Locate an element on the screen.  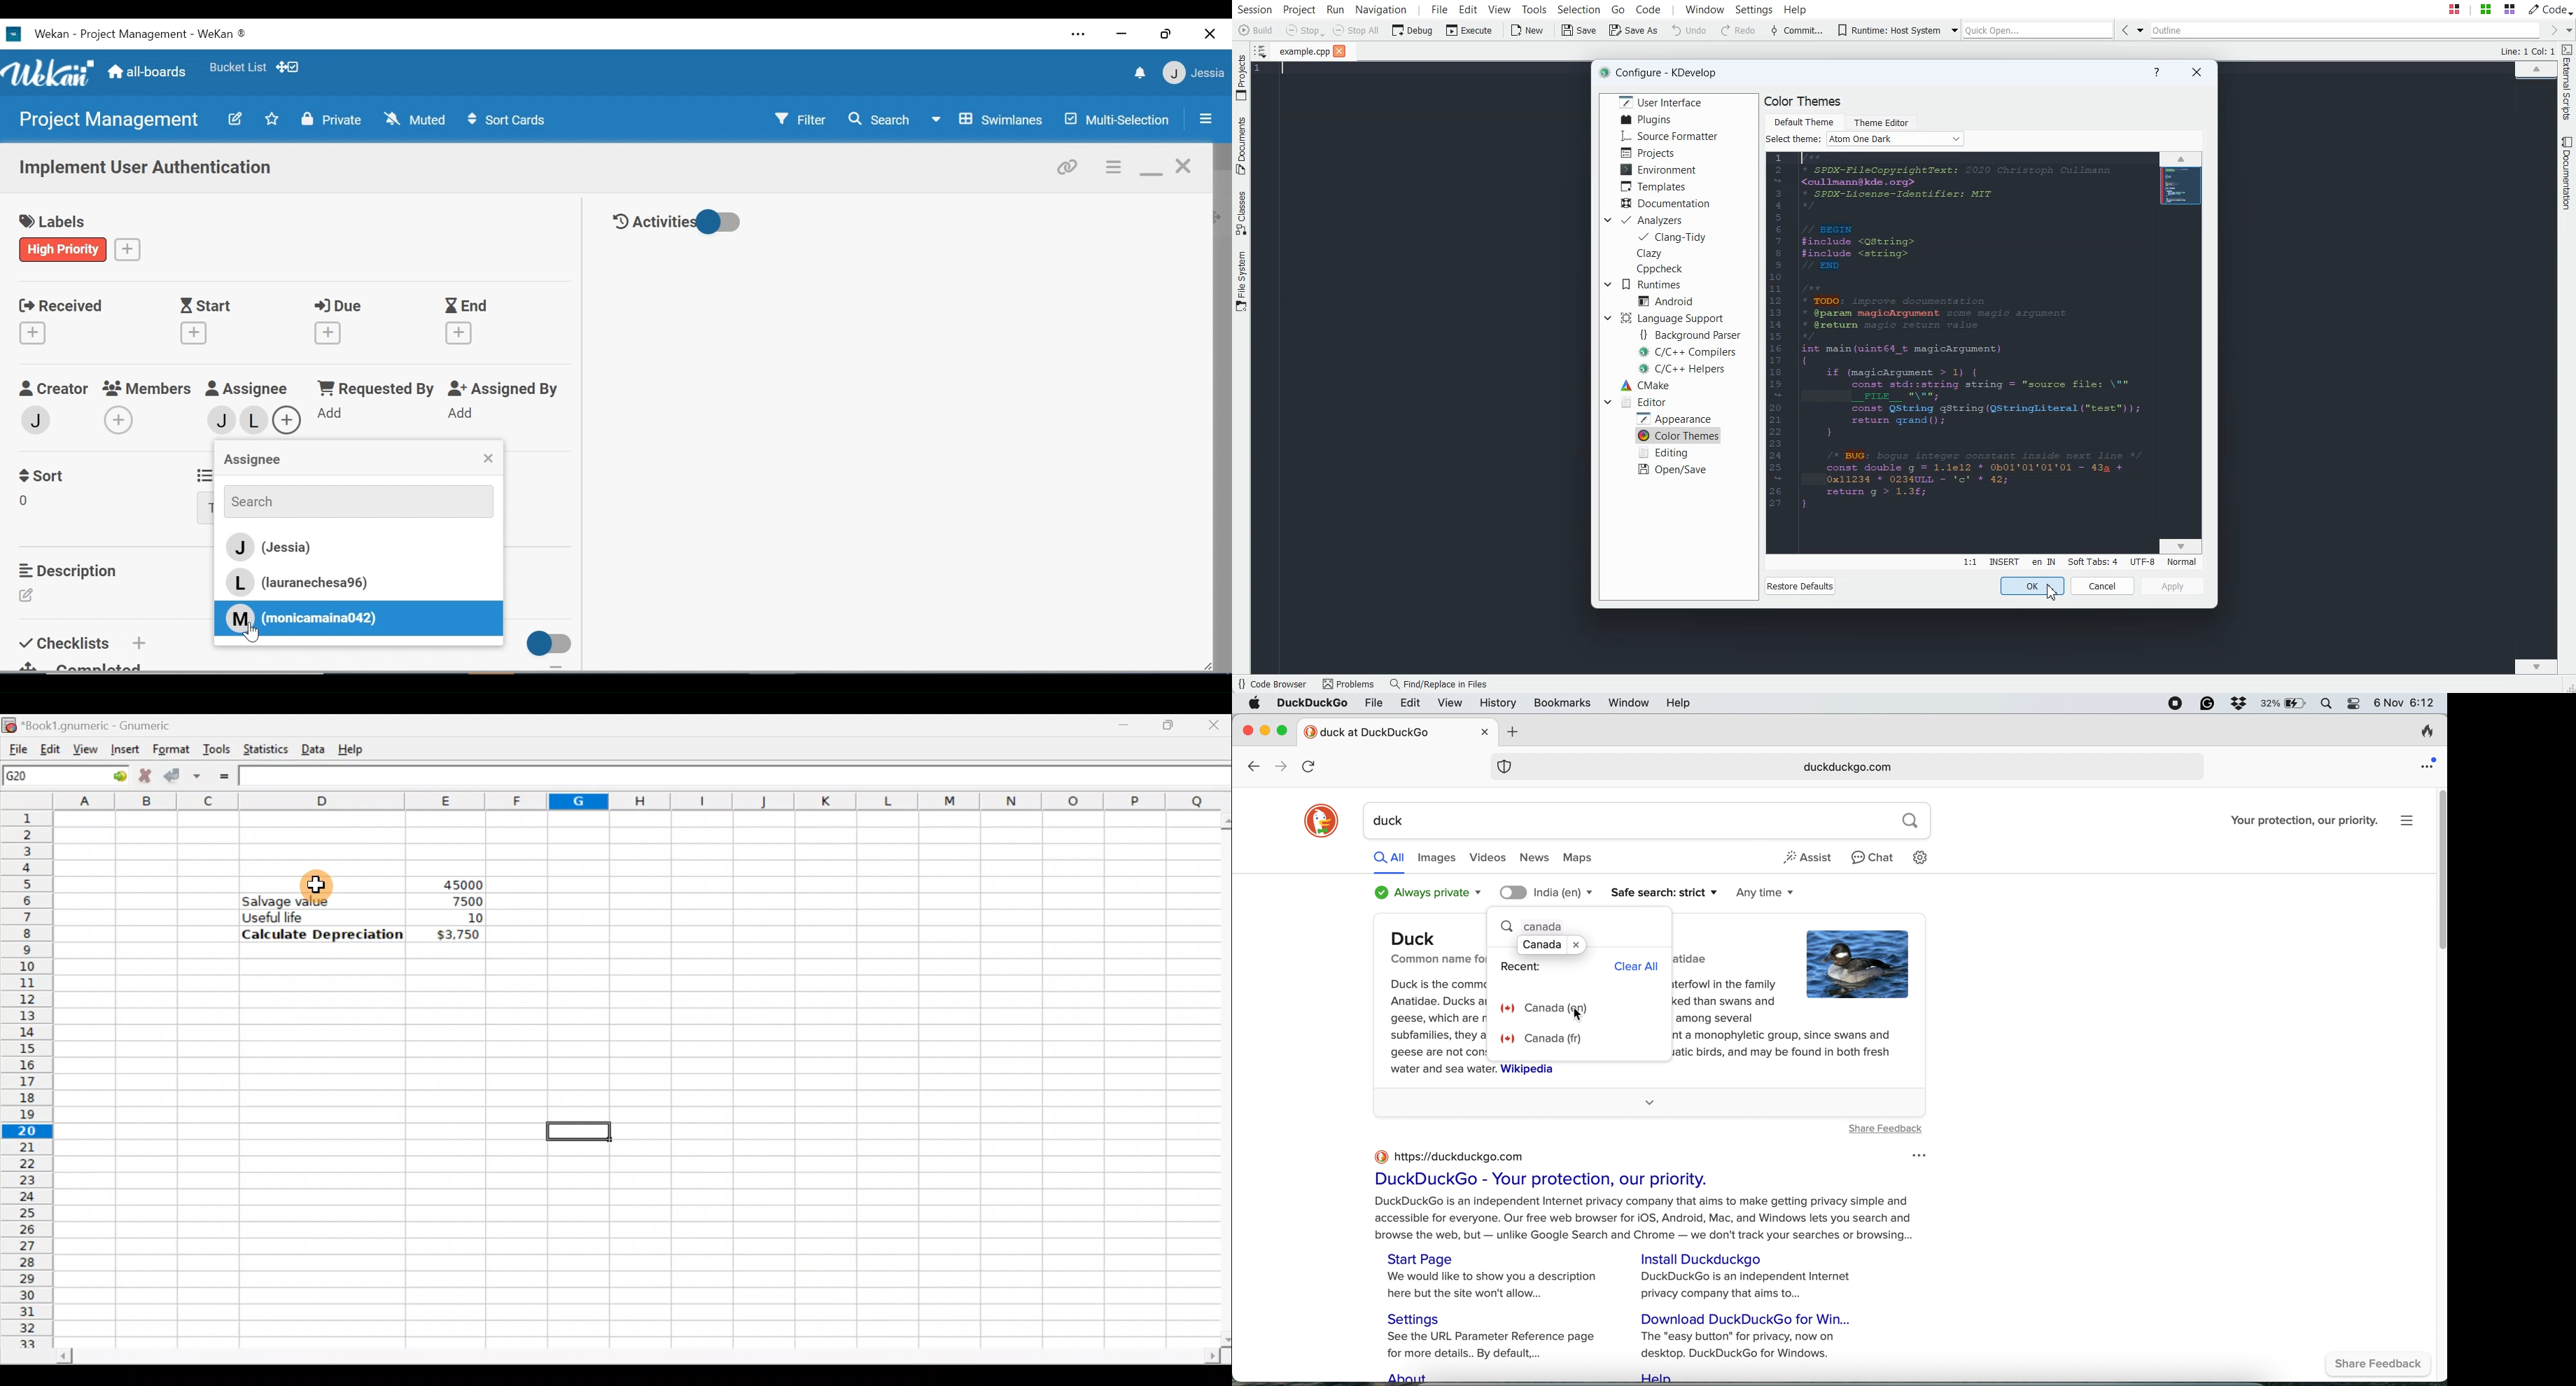
Sort is located at coordinates (44, 474).